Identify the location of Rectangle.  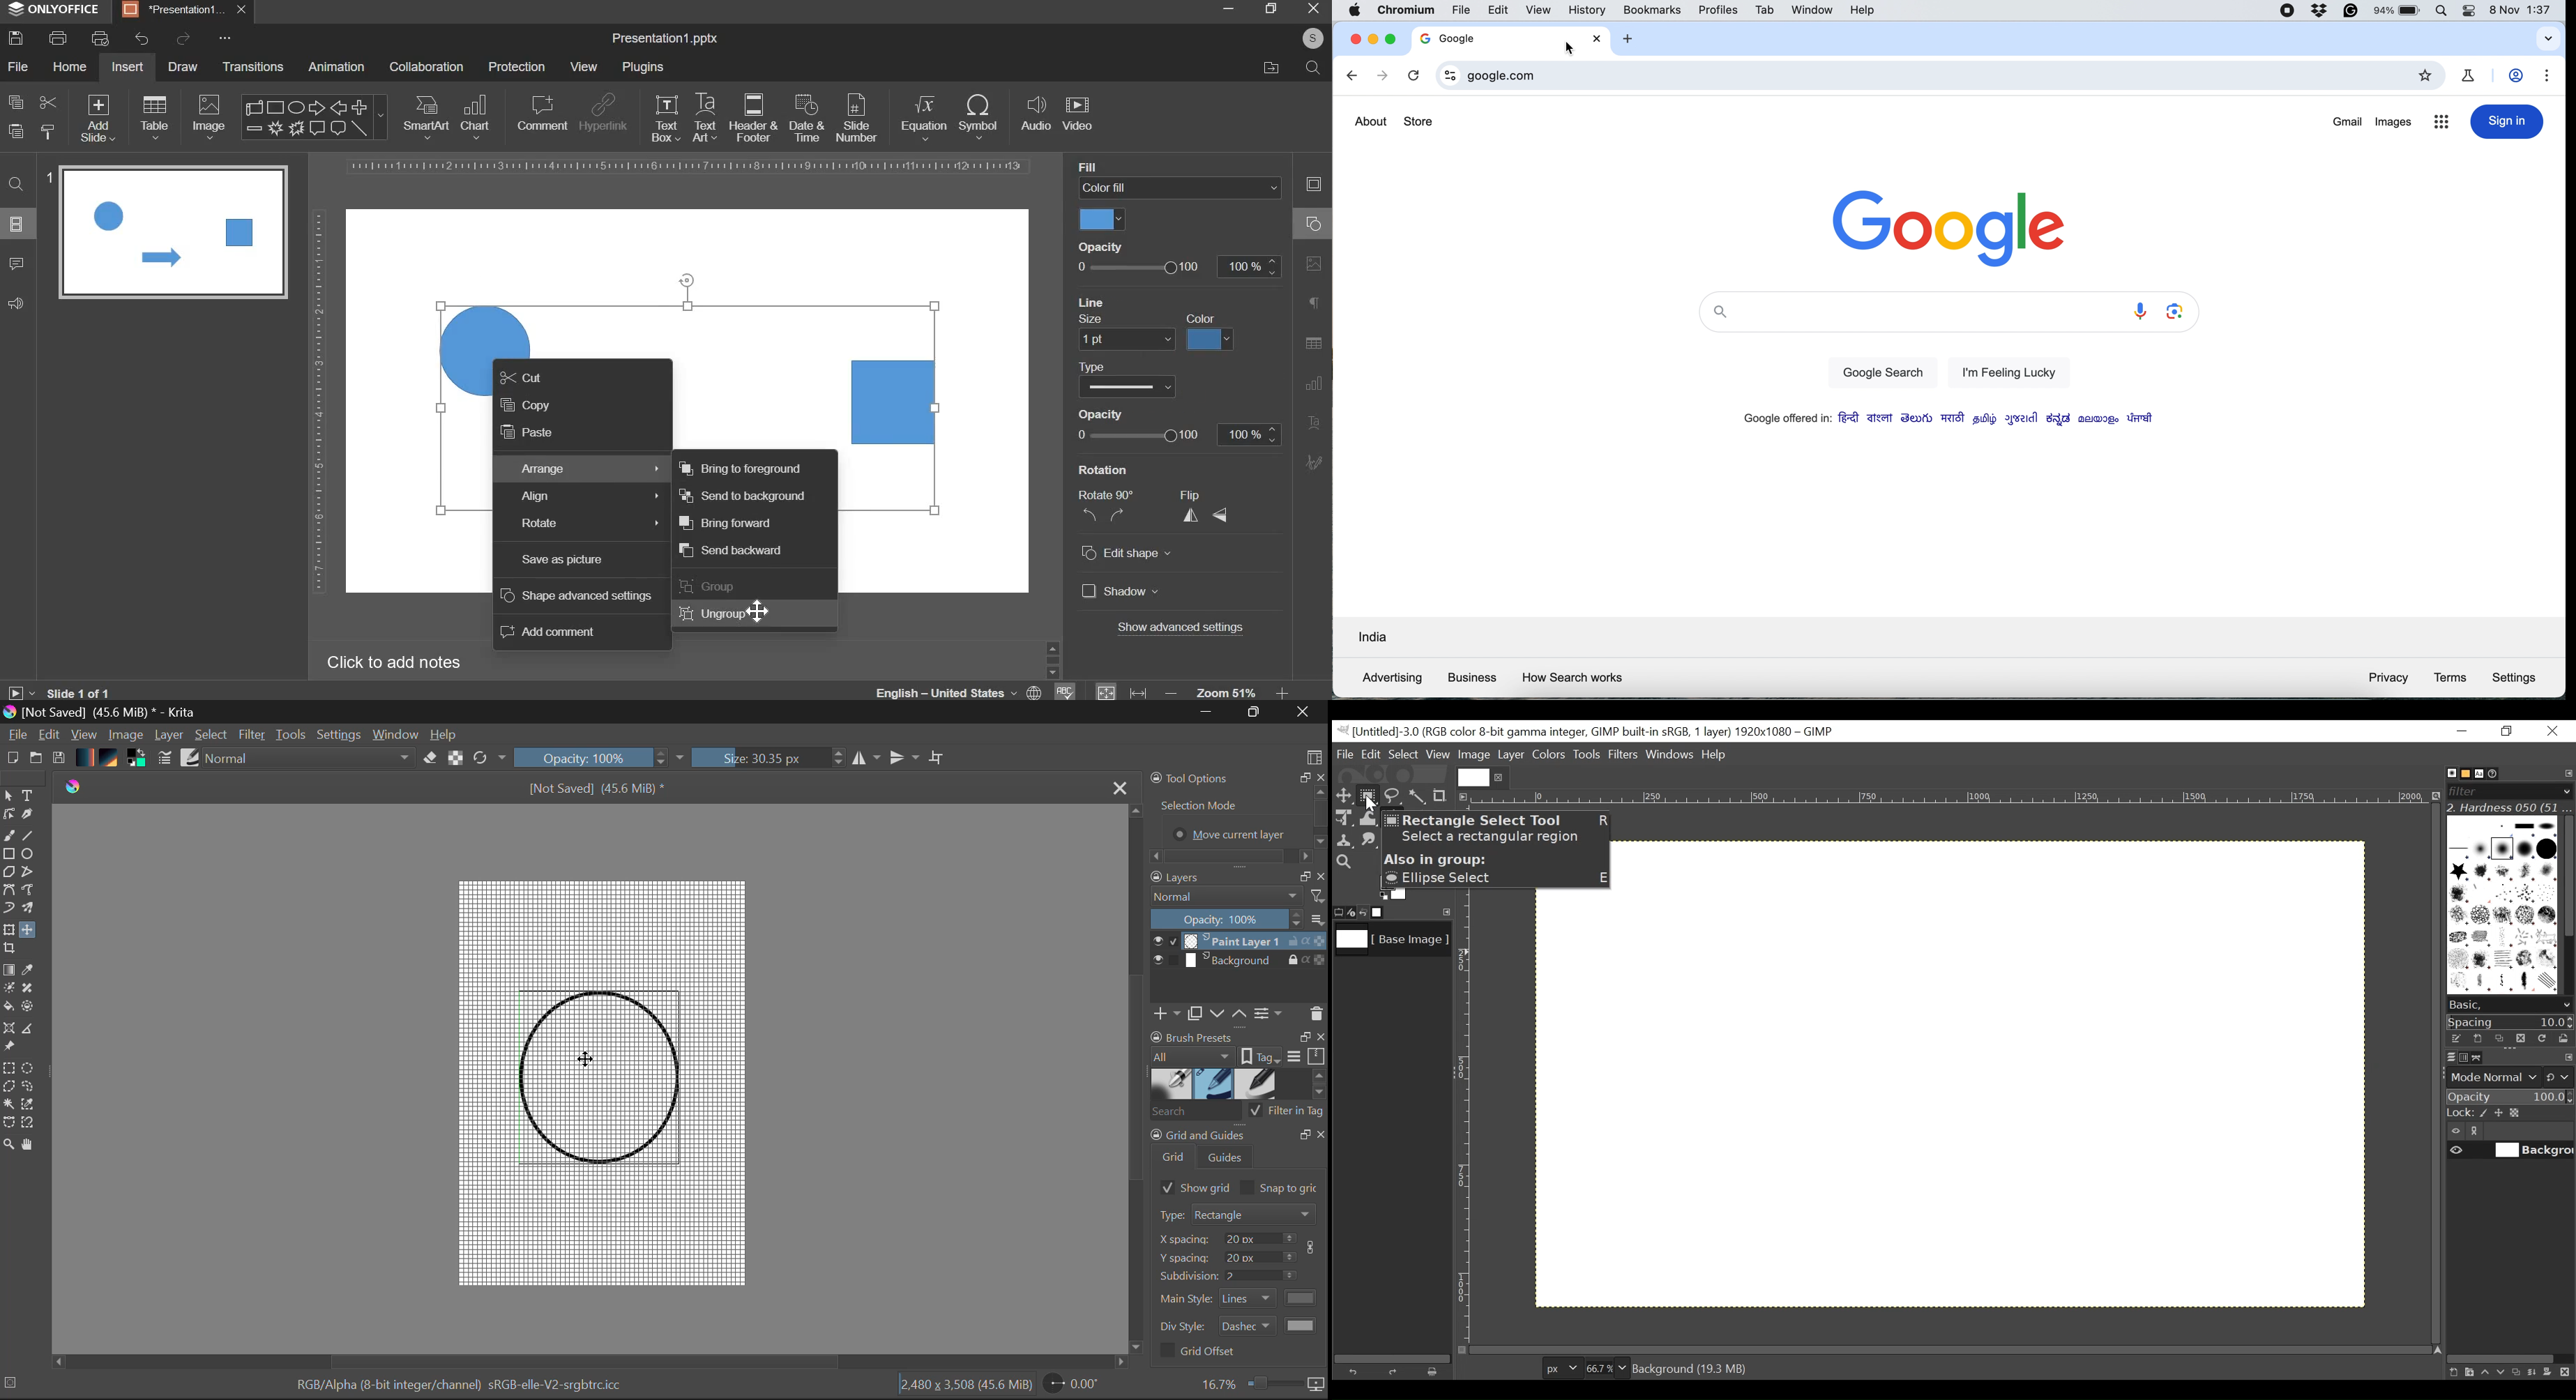
(8, 854).